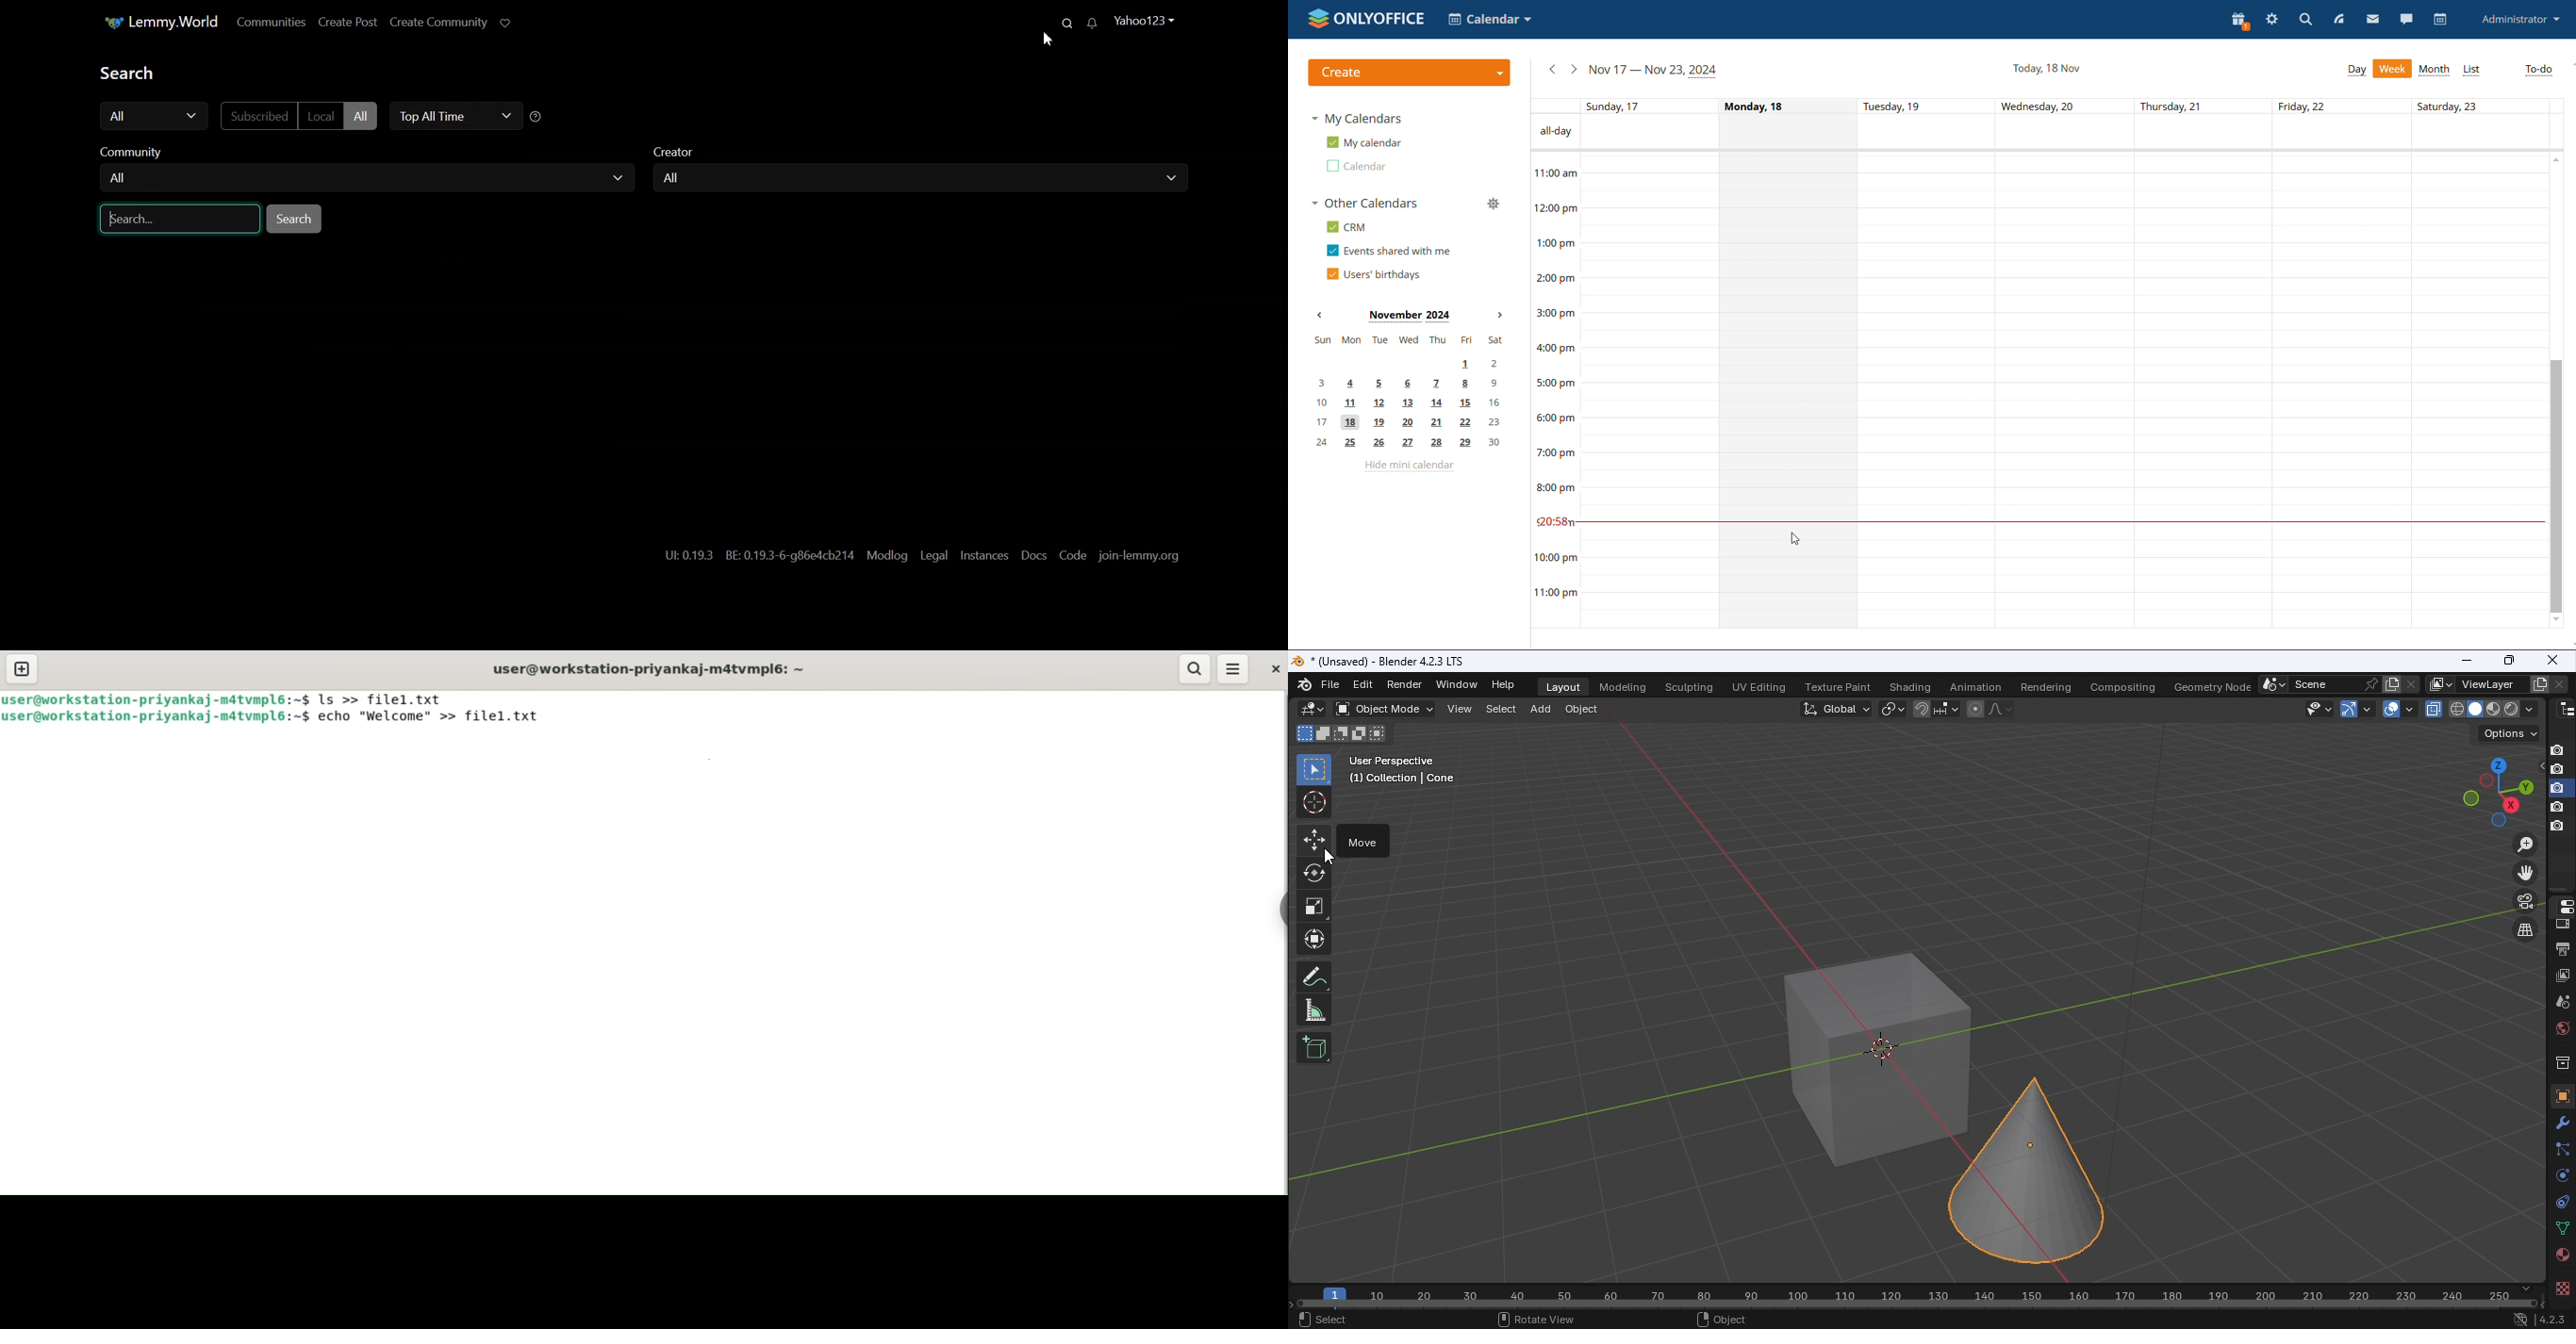 Image resolution: width=2576 pixels, height=1344 pixels. I want to click on Select, so click(1497, 712).